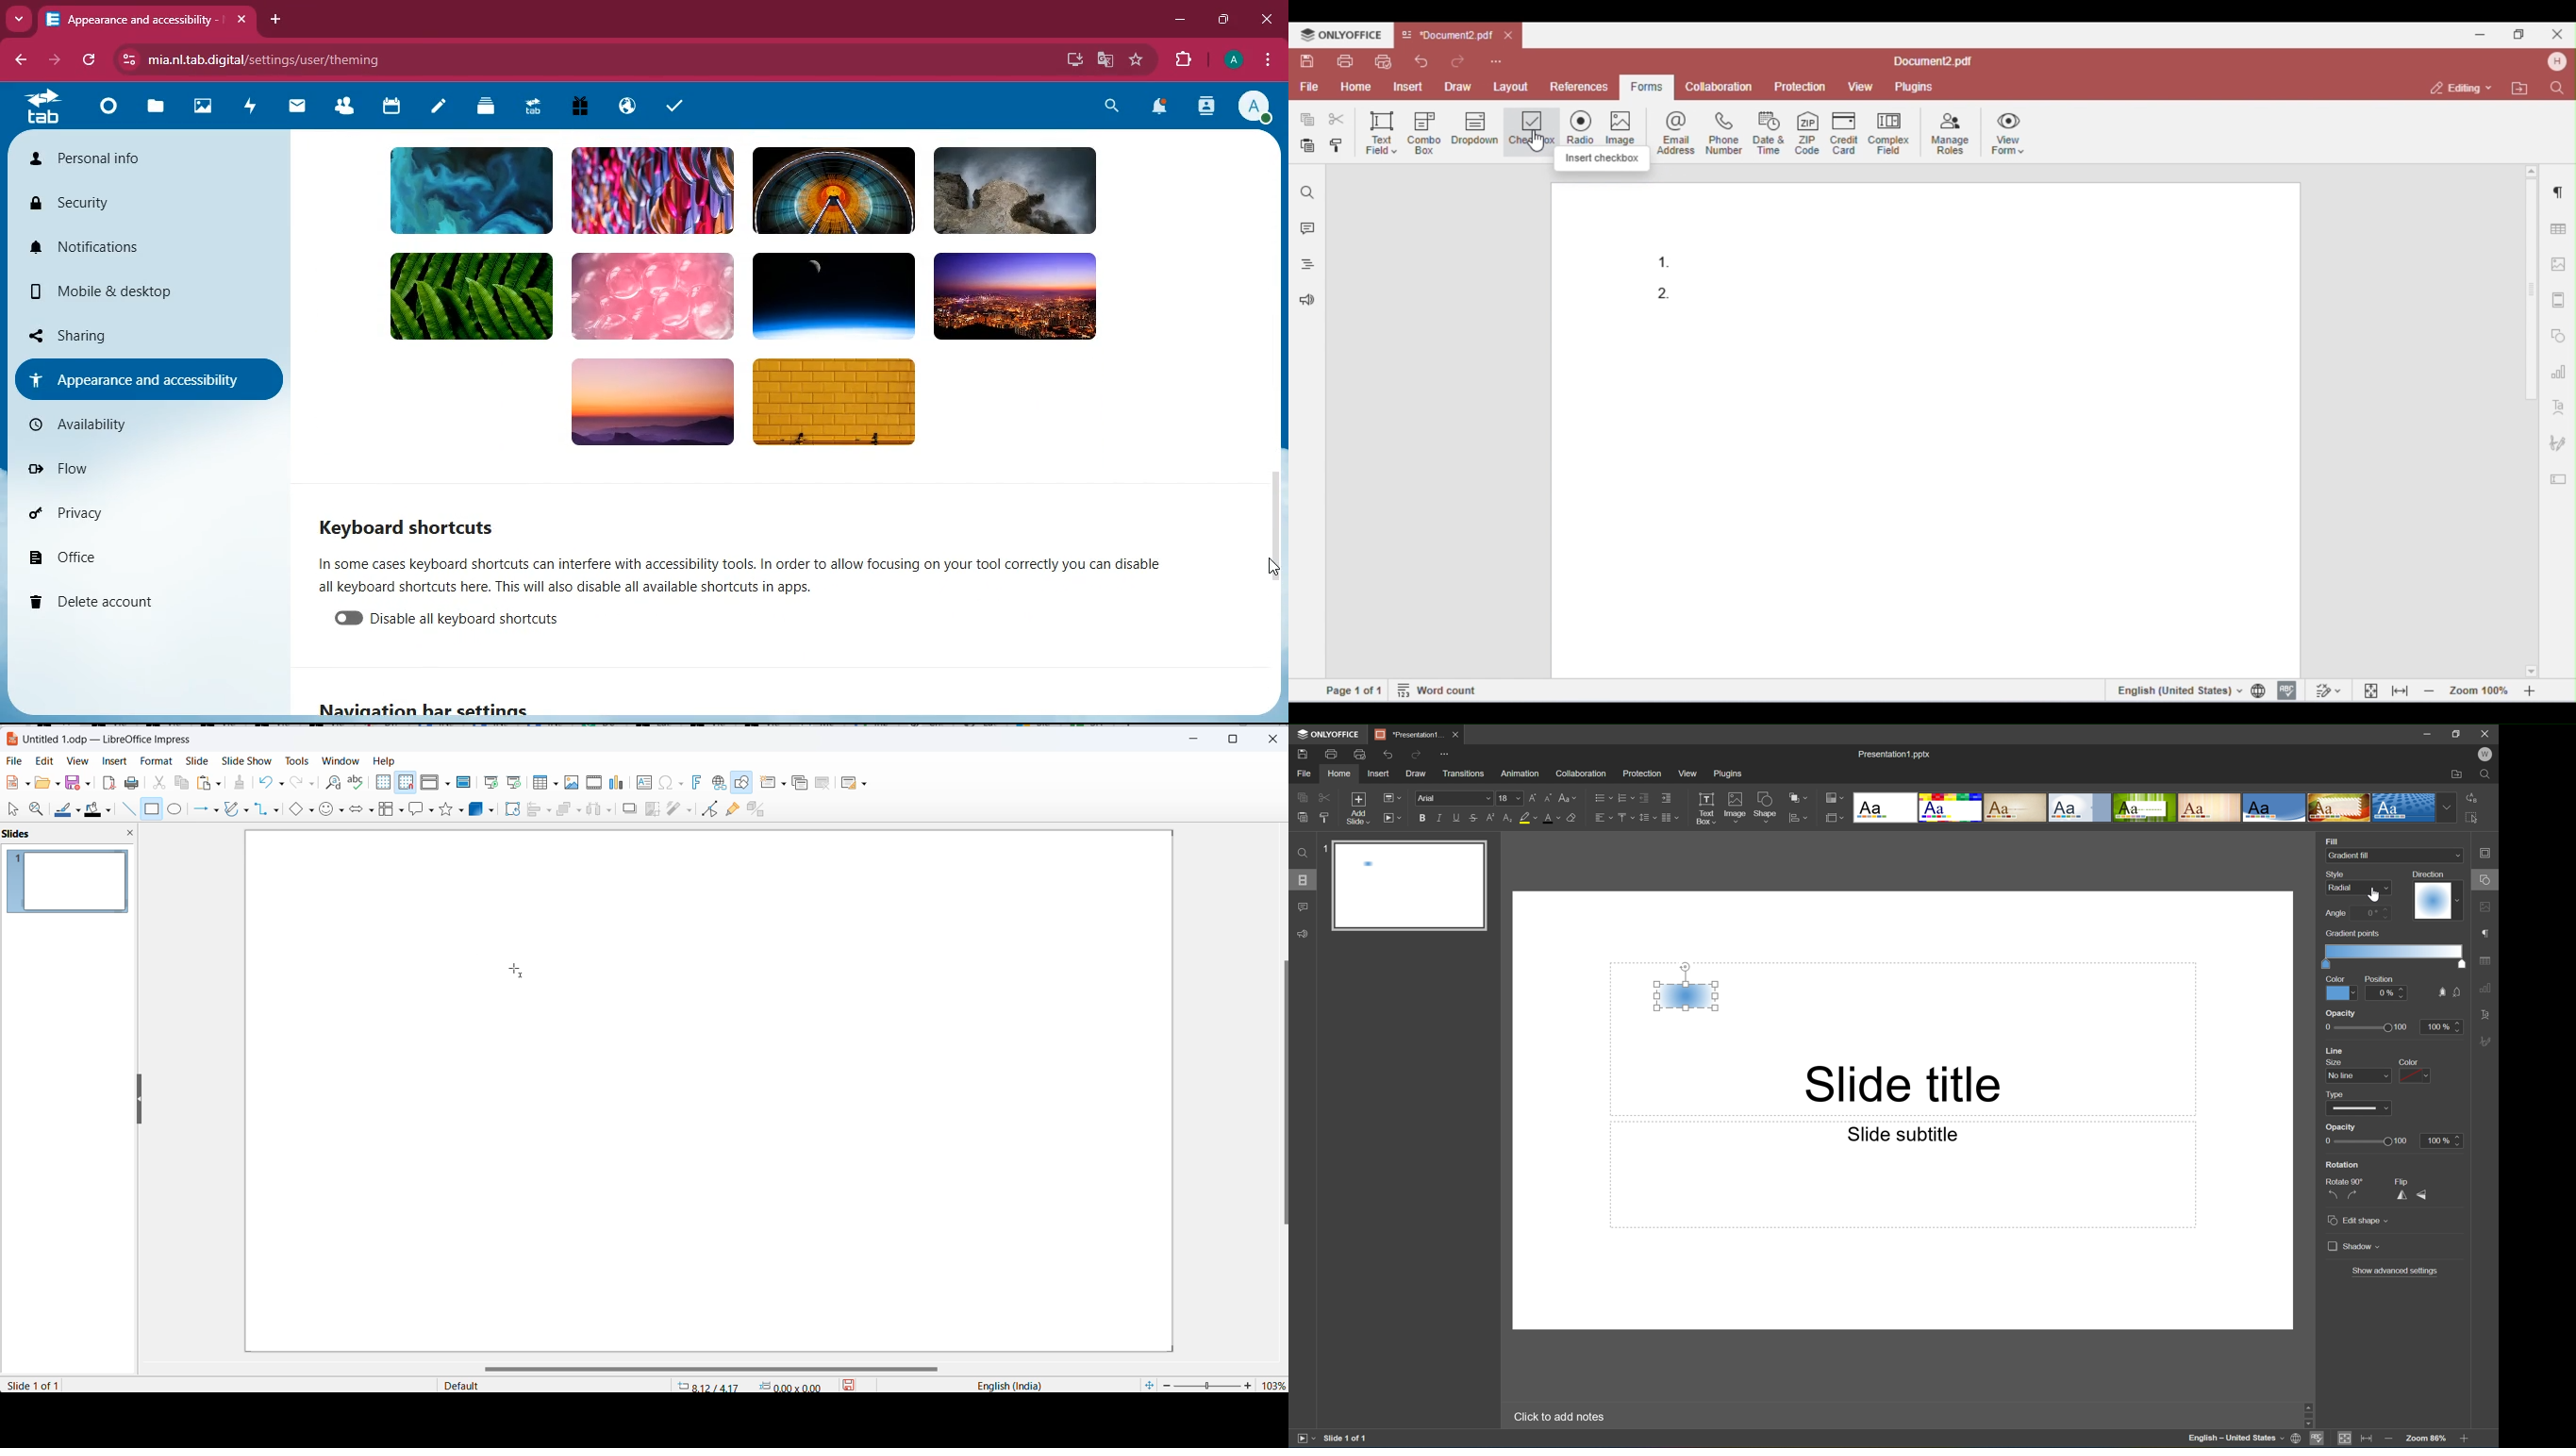 This screenshot has width=2576, height=1456. What do you see at coordinates (764, 574) in the screenshot?
I see `description` at bounding box center [764, 574].